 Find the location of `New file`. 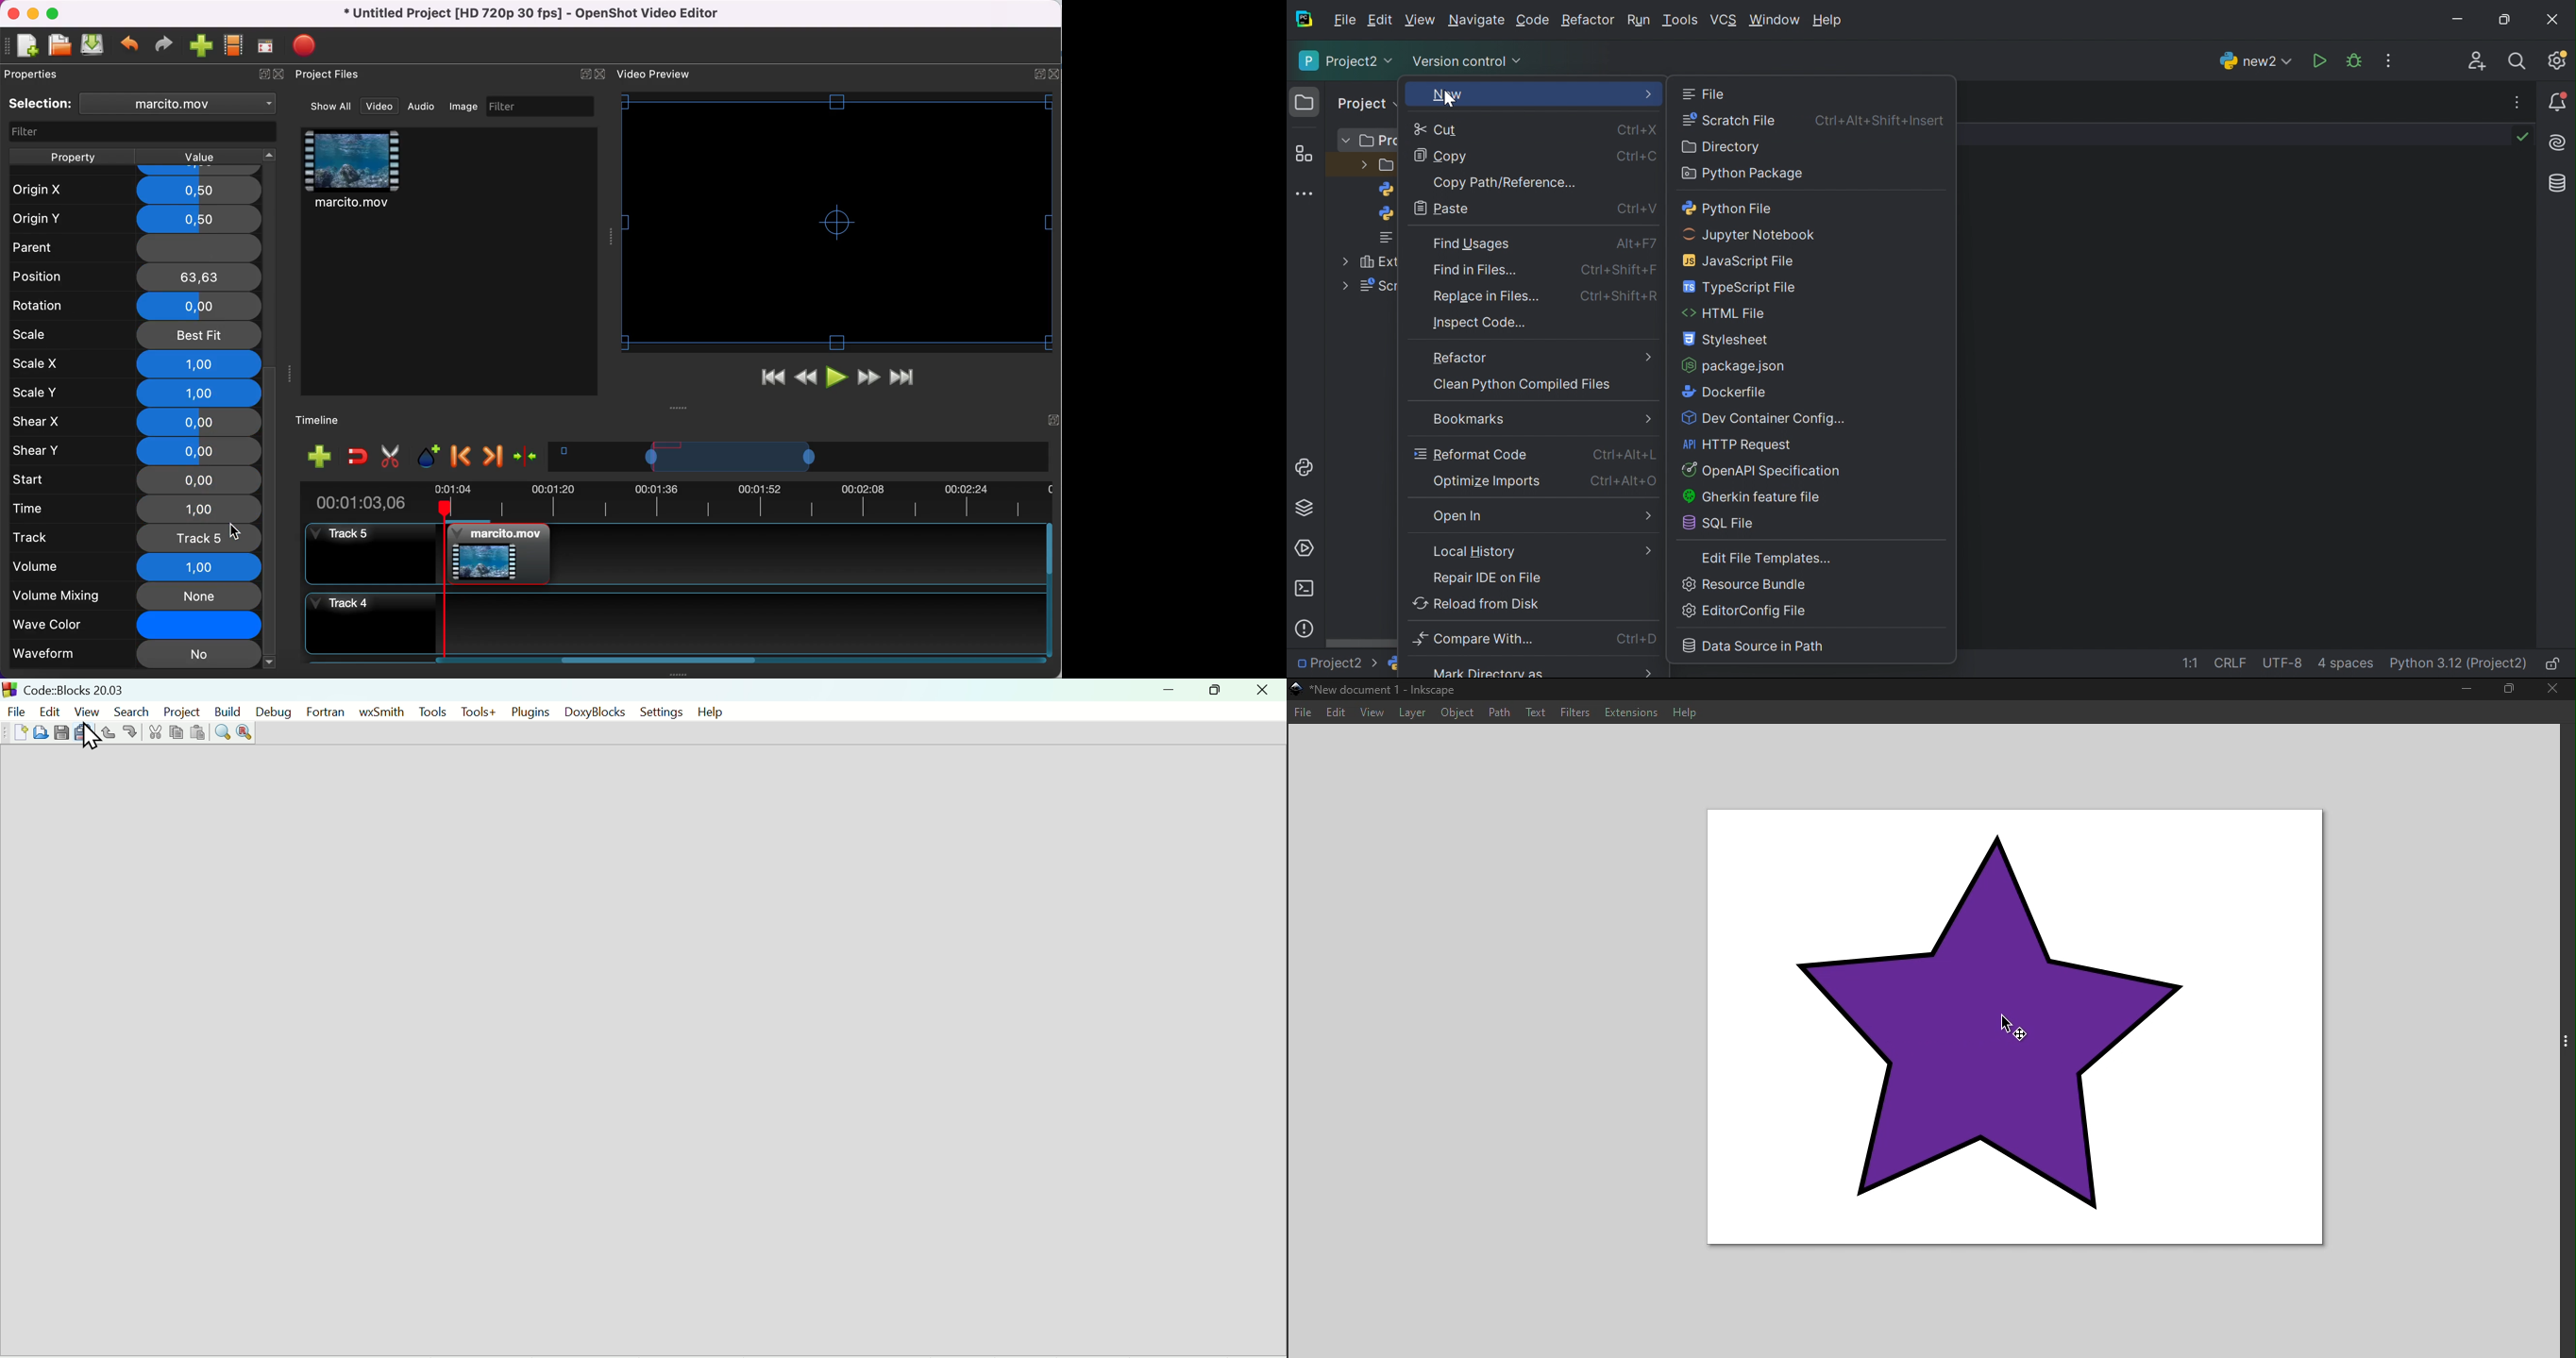

New file is located at coordinates (19, 732).